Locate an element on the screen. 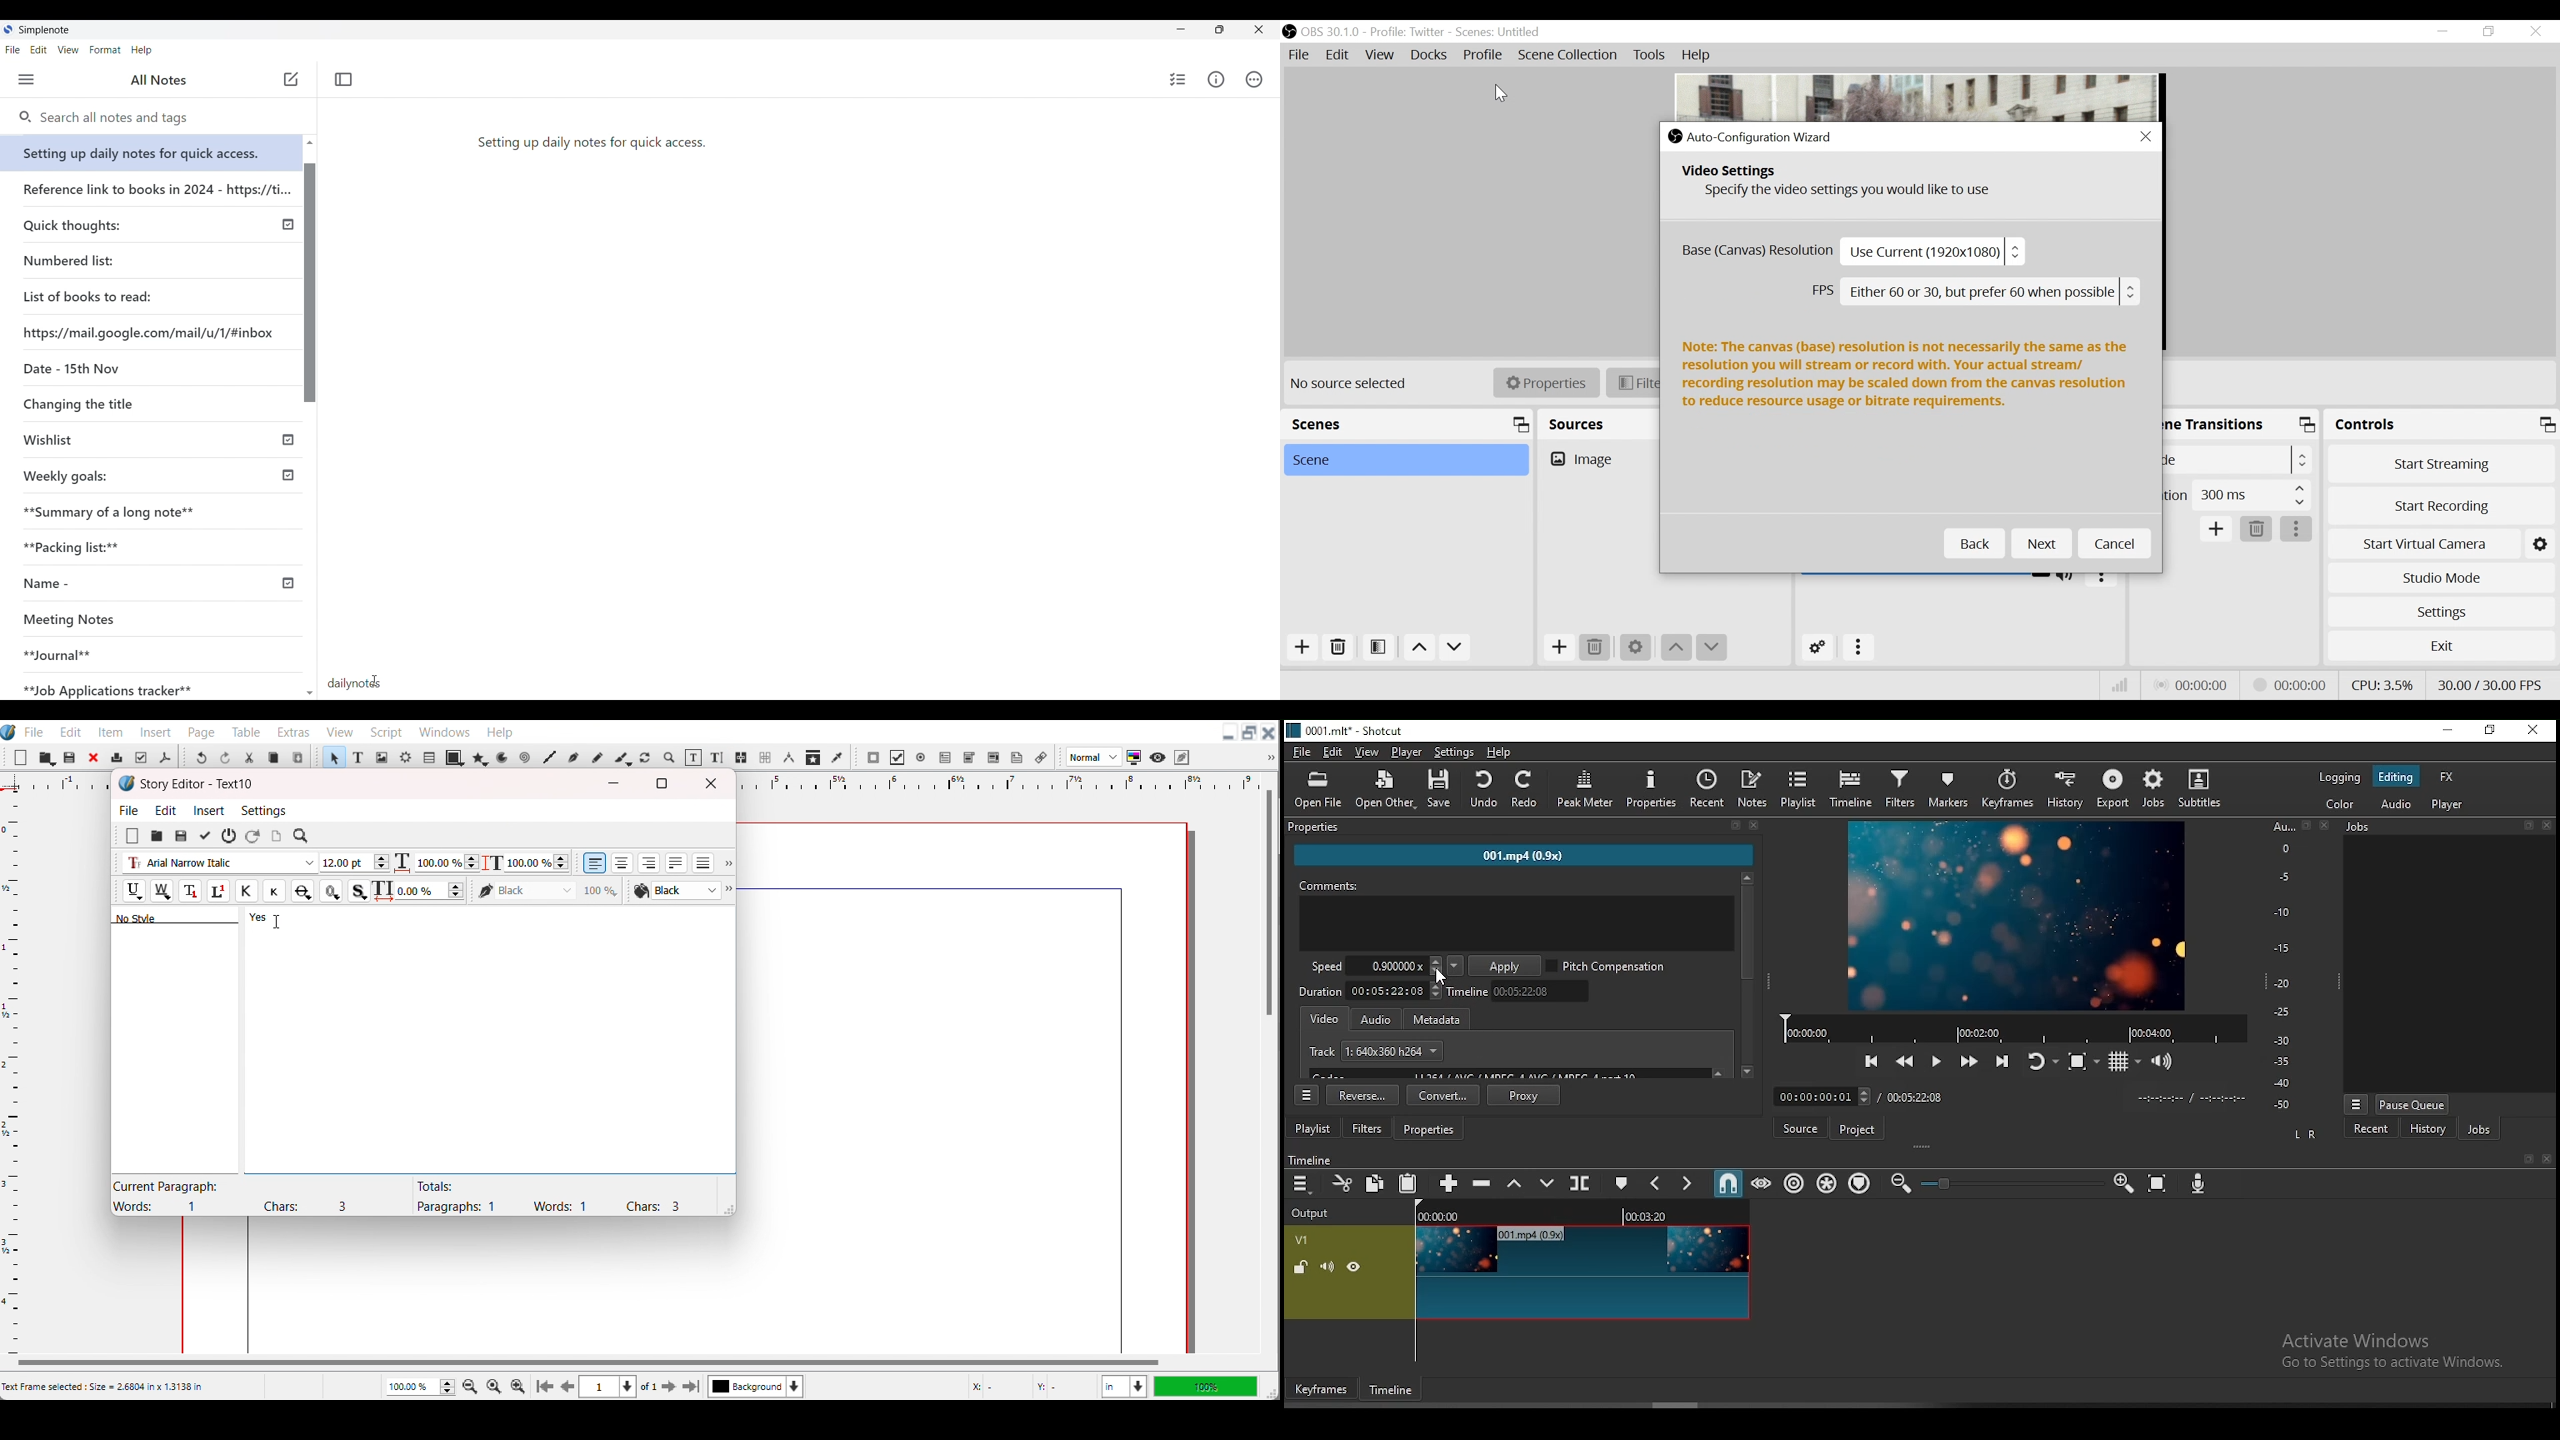 This screenshot has height=1456, width=2576. timer is located at coordinates (2190, 1098).